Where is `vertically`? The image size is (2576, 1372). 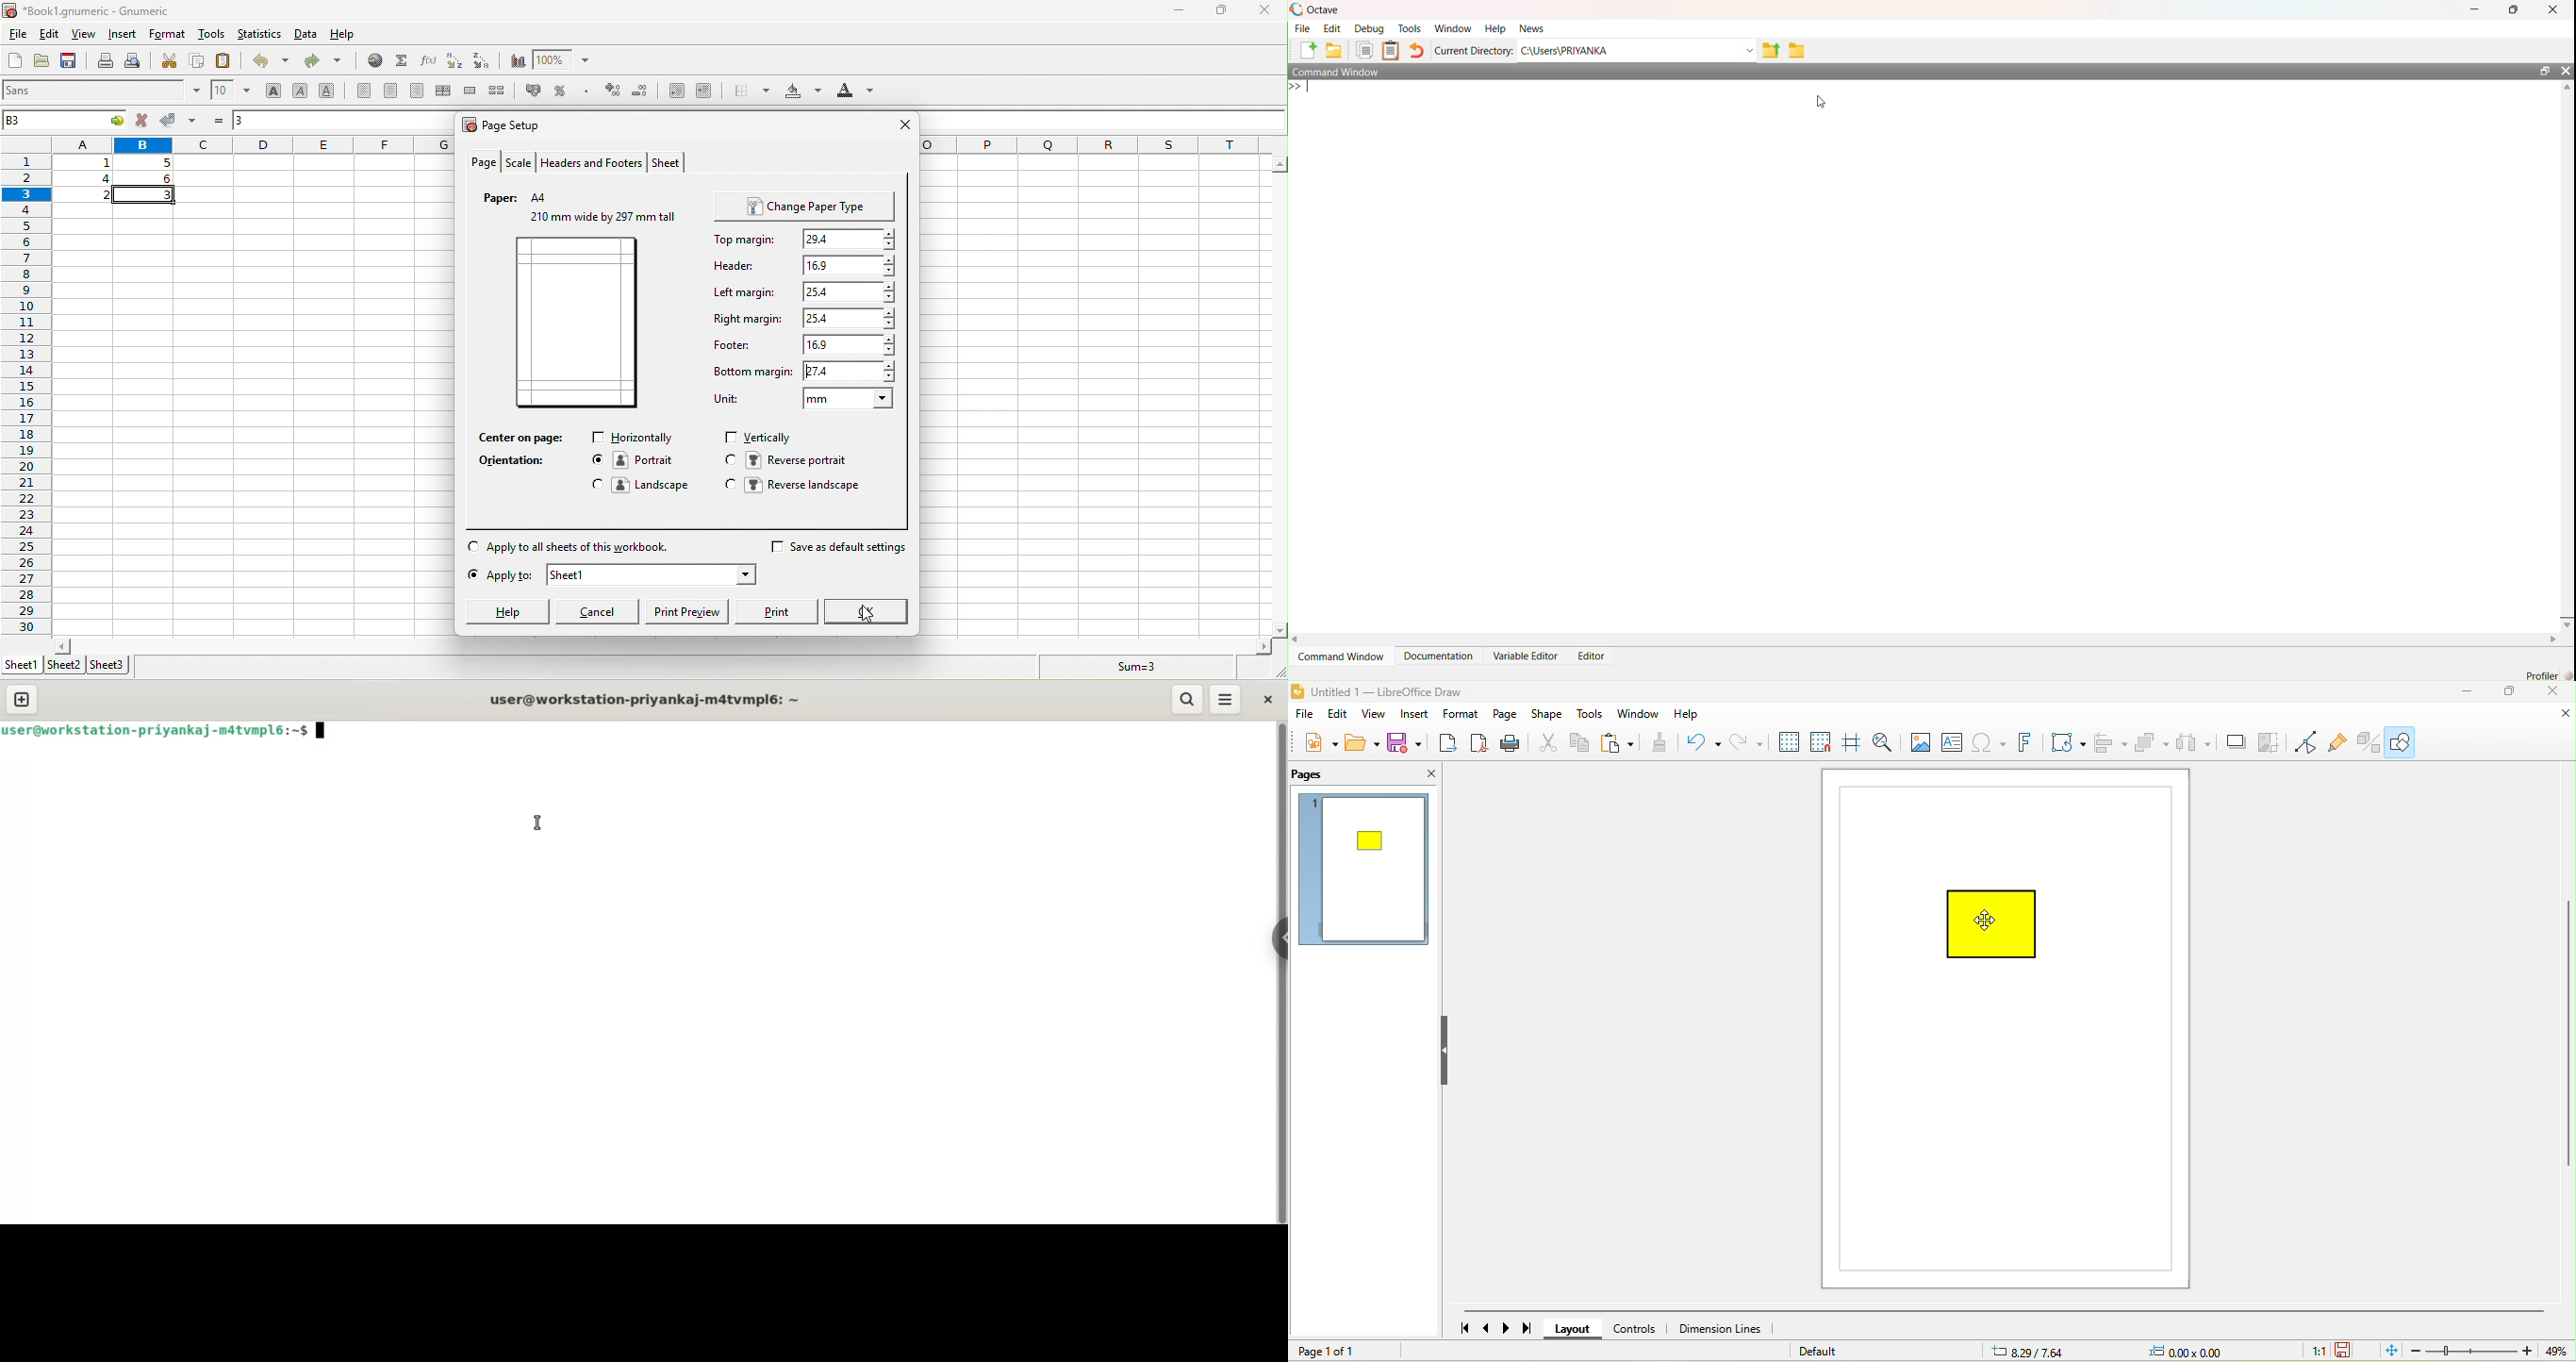 vertically is located at coordinates (765, 437).